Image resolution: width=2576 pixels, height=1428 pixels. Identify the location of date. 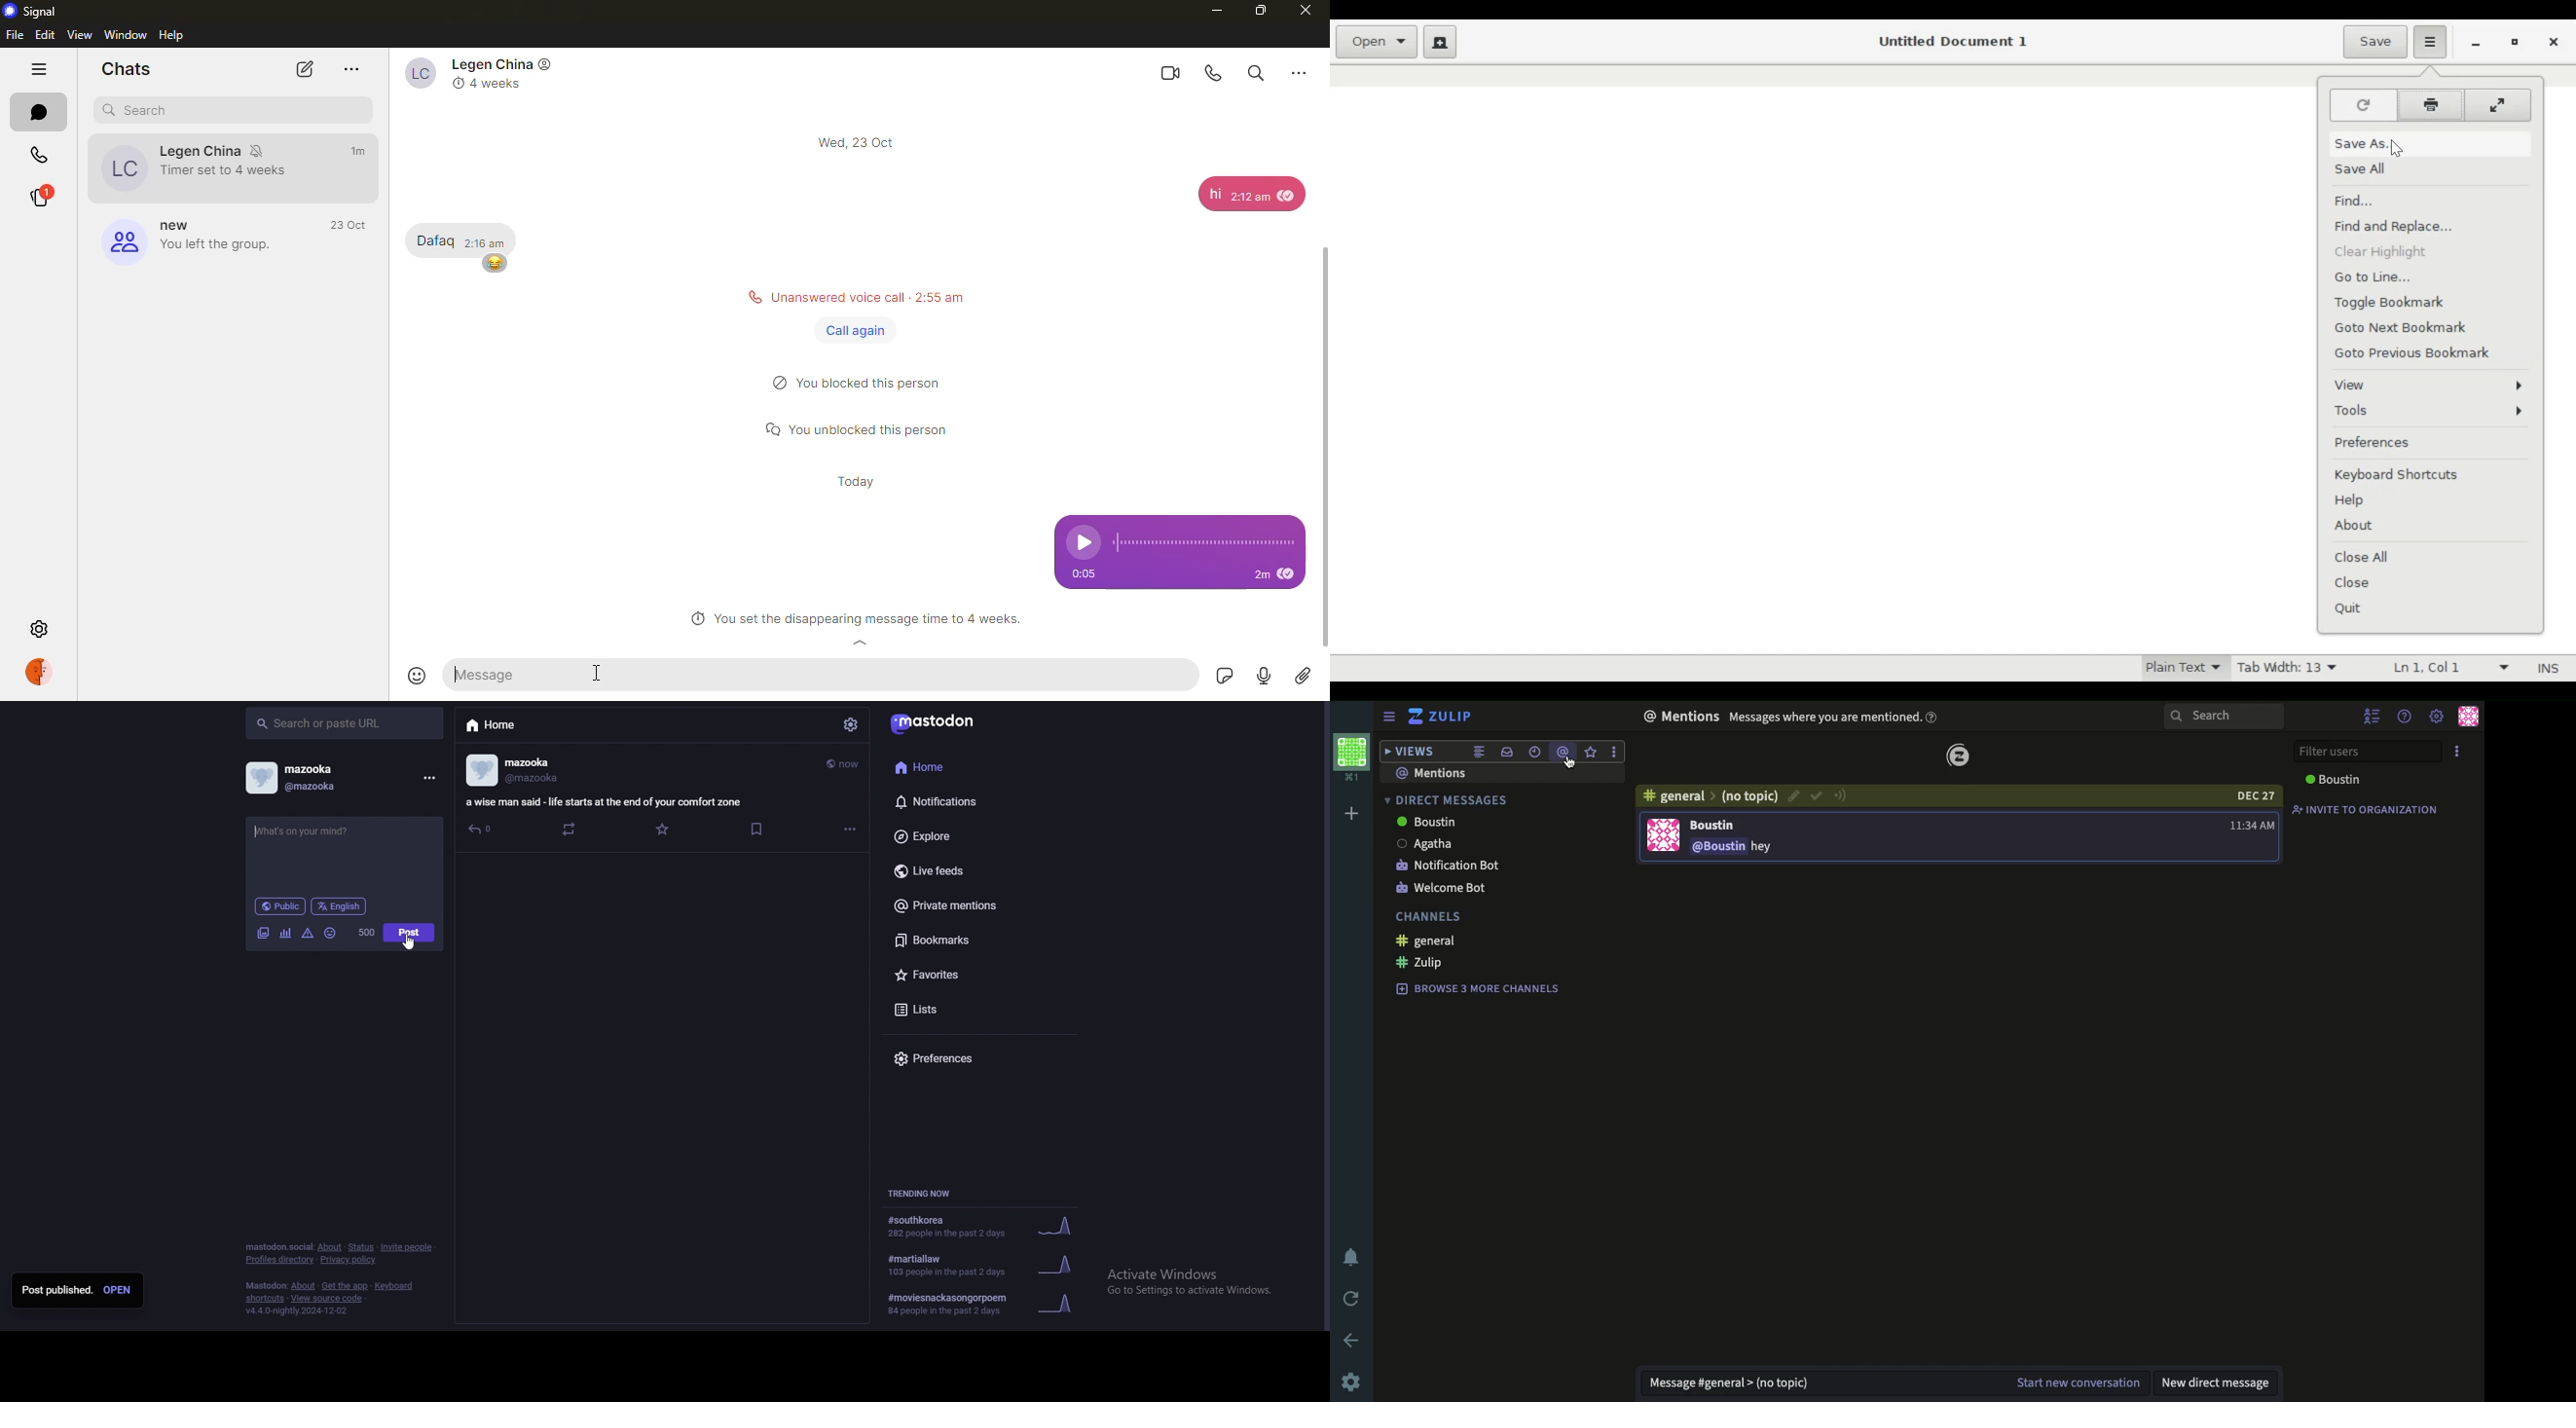
(2259, 796).